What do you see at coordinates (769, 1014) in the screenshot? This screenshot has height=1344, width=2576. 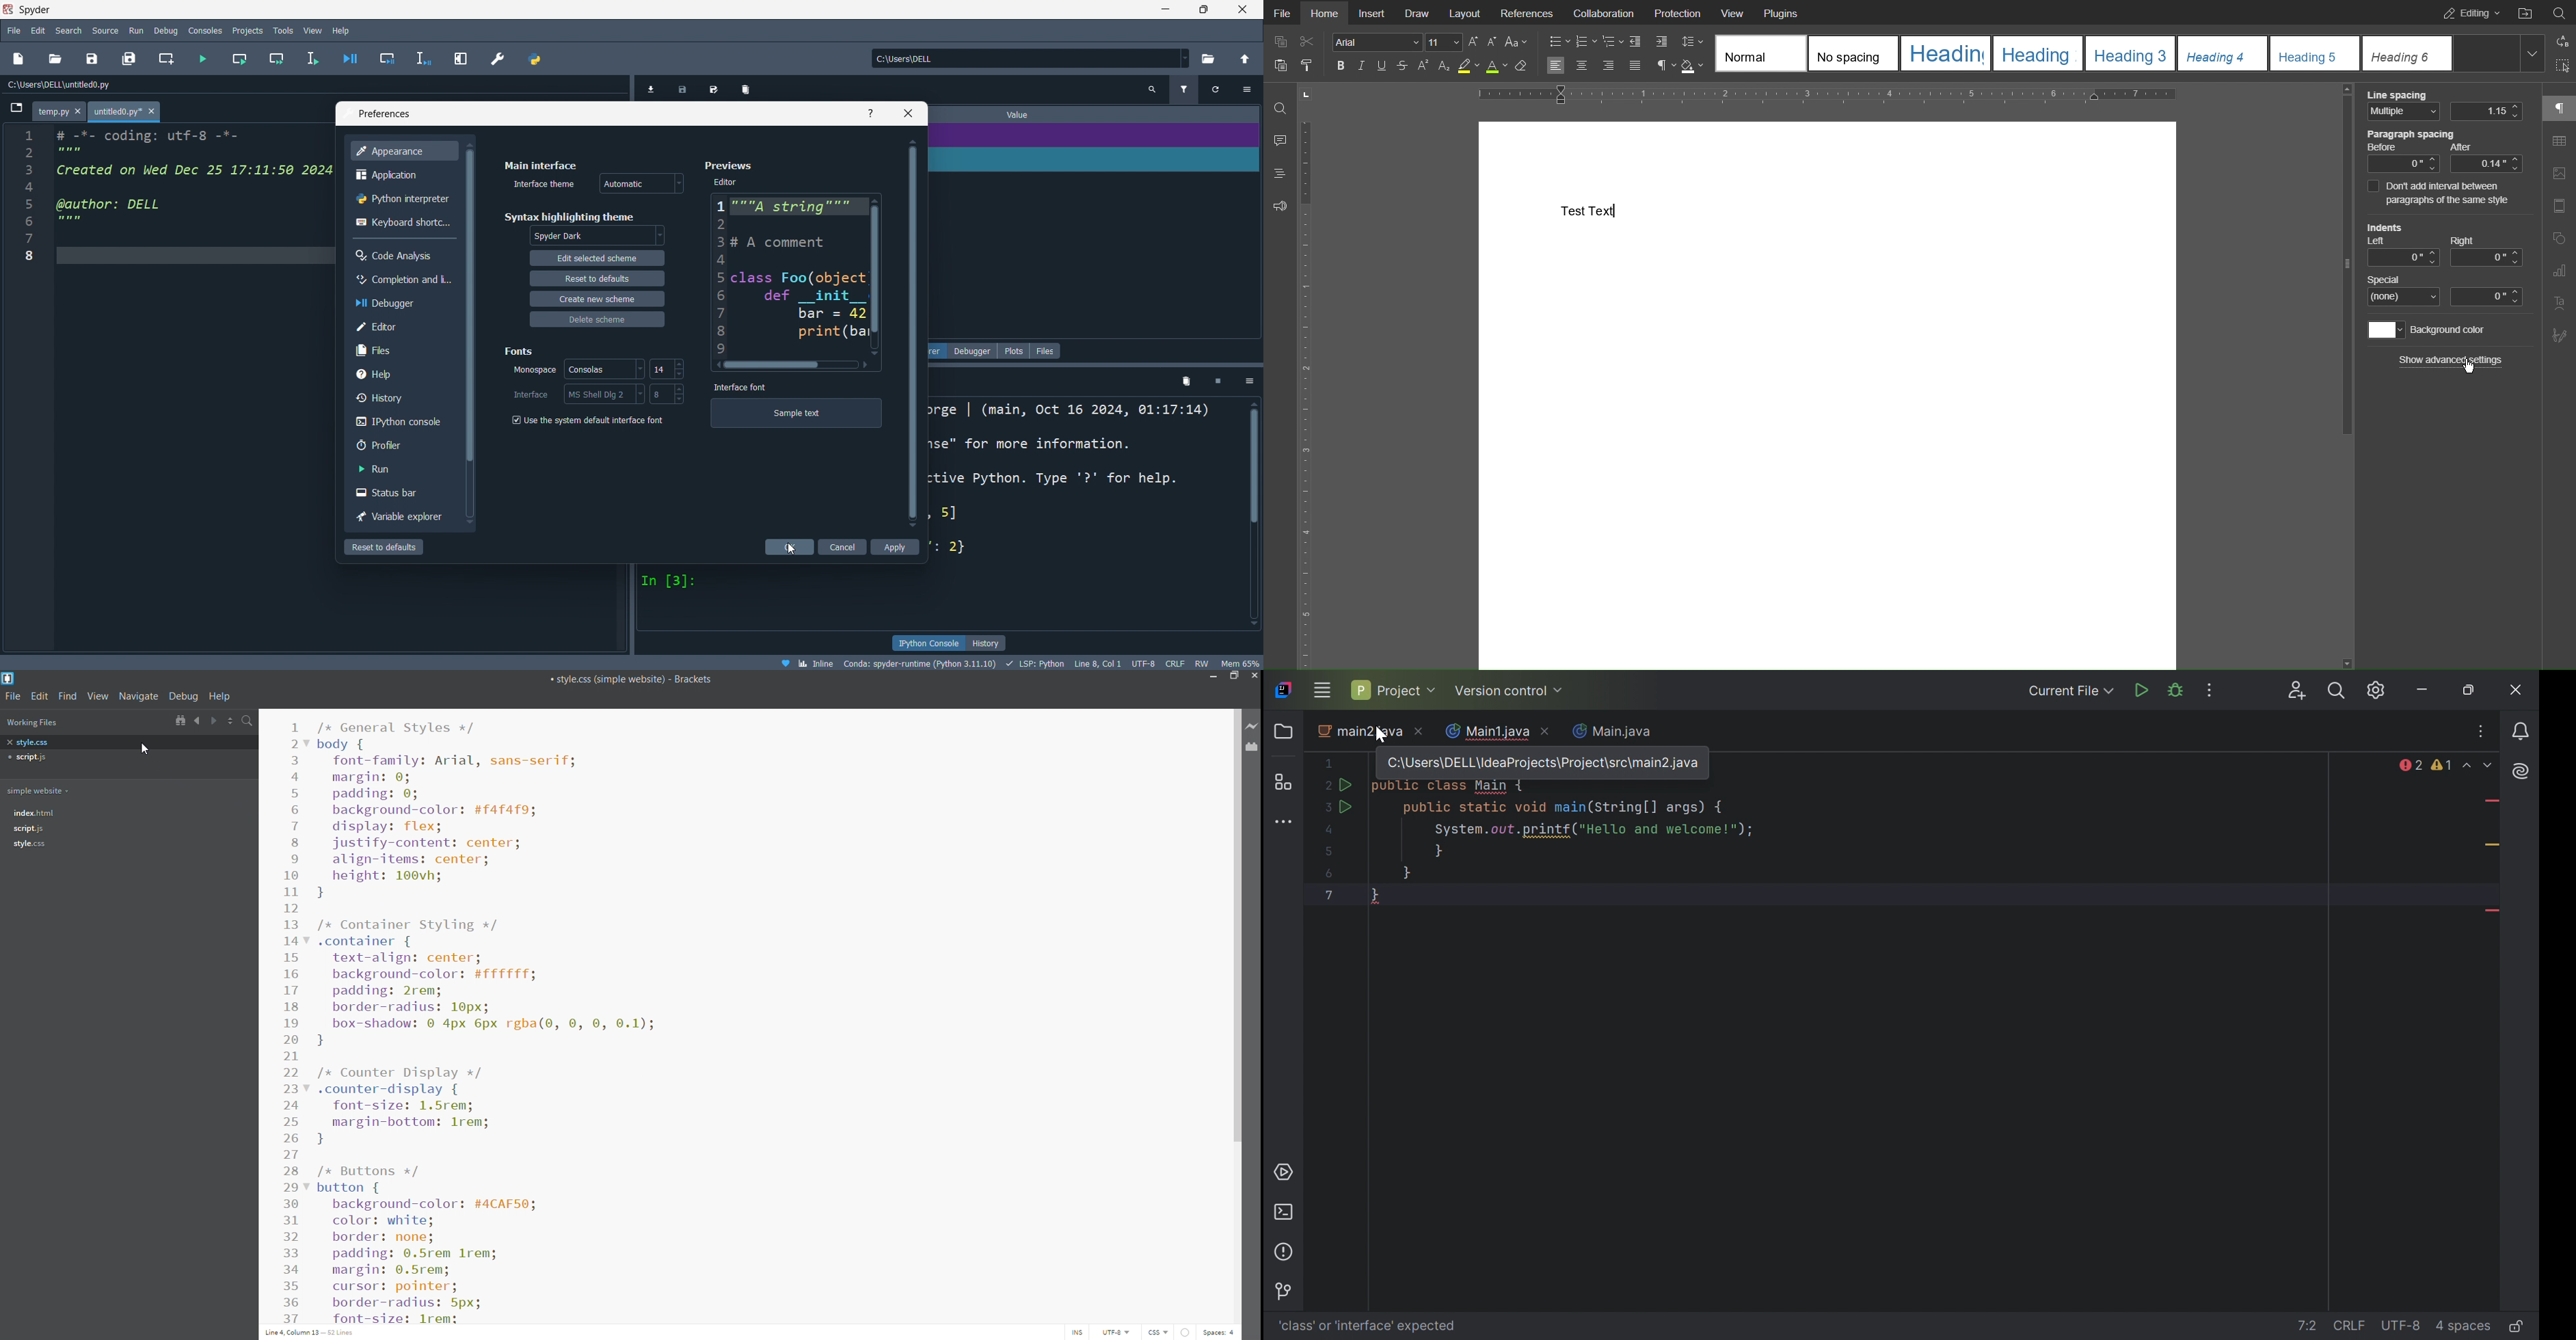 I see `simple css styling` at bounding box center [769, 1014].